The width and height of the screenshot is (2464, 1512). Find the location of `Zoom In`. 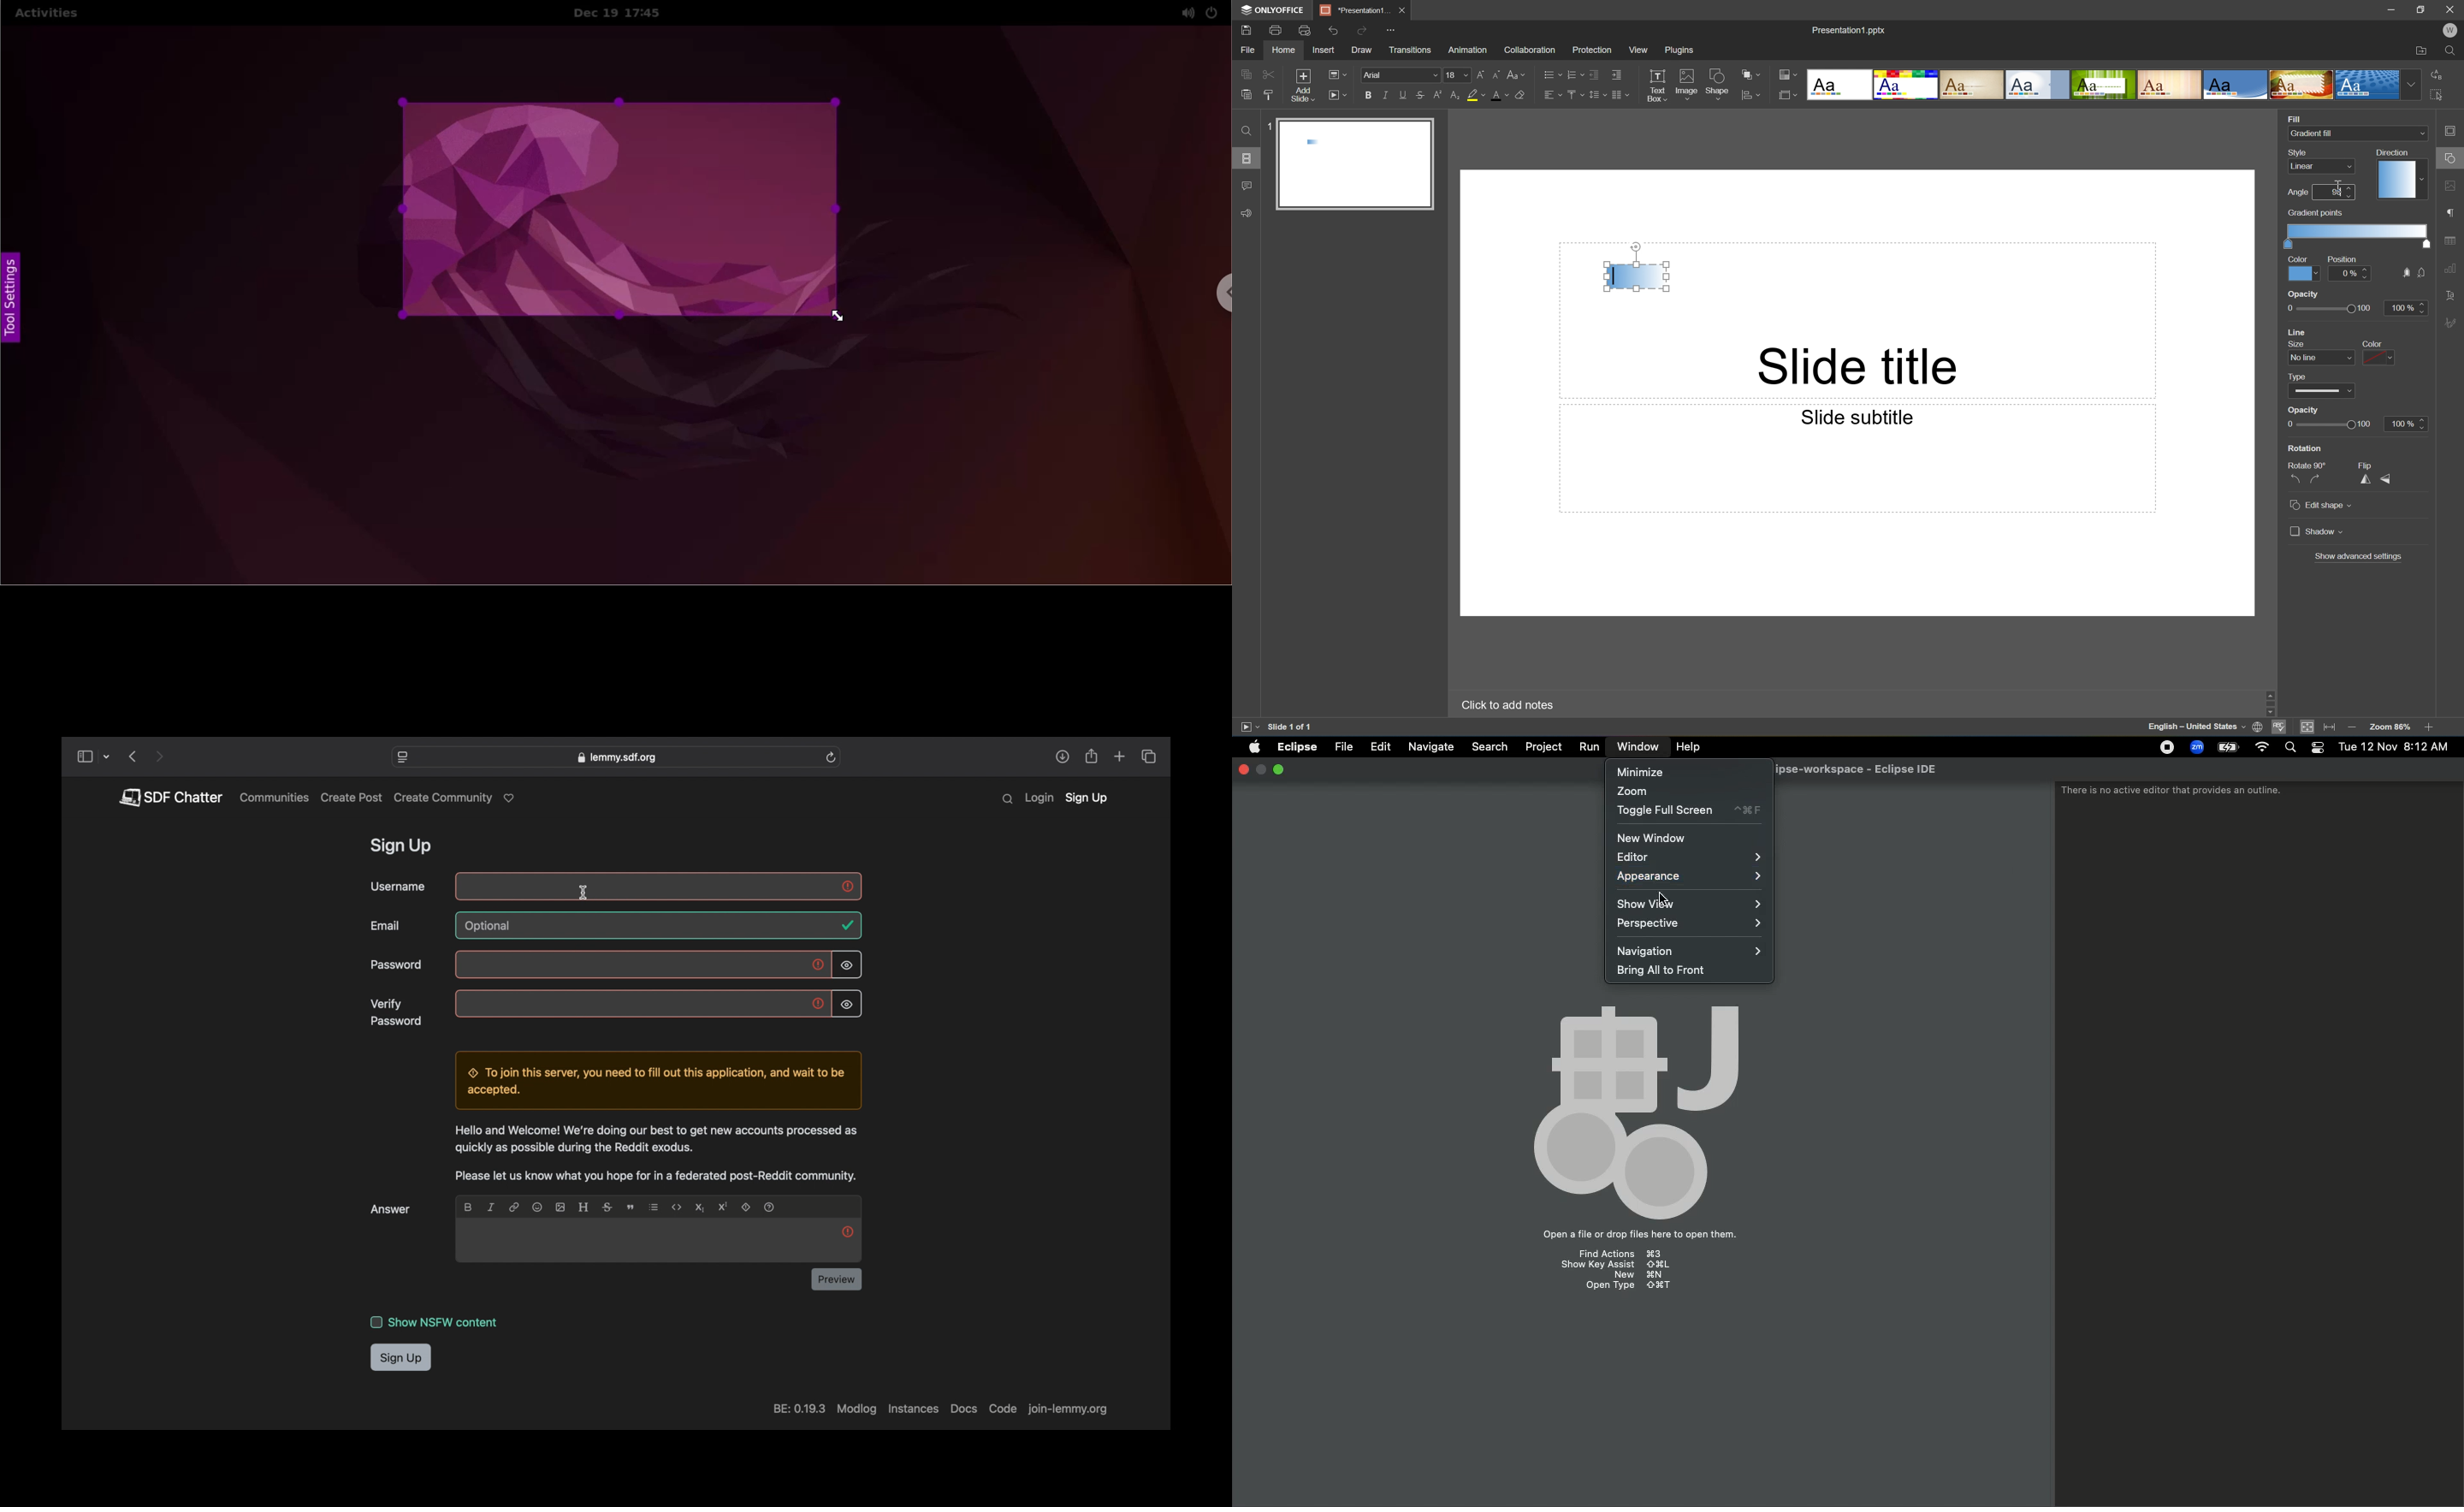

Zoom In is located at coordinates (2428, 730).